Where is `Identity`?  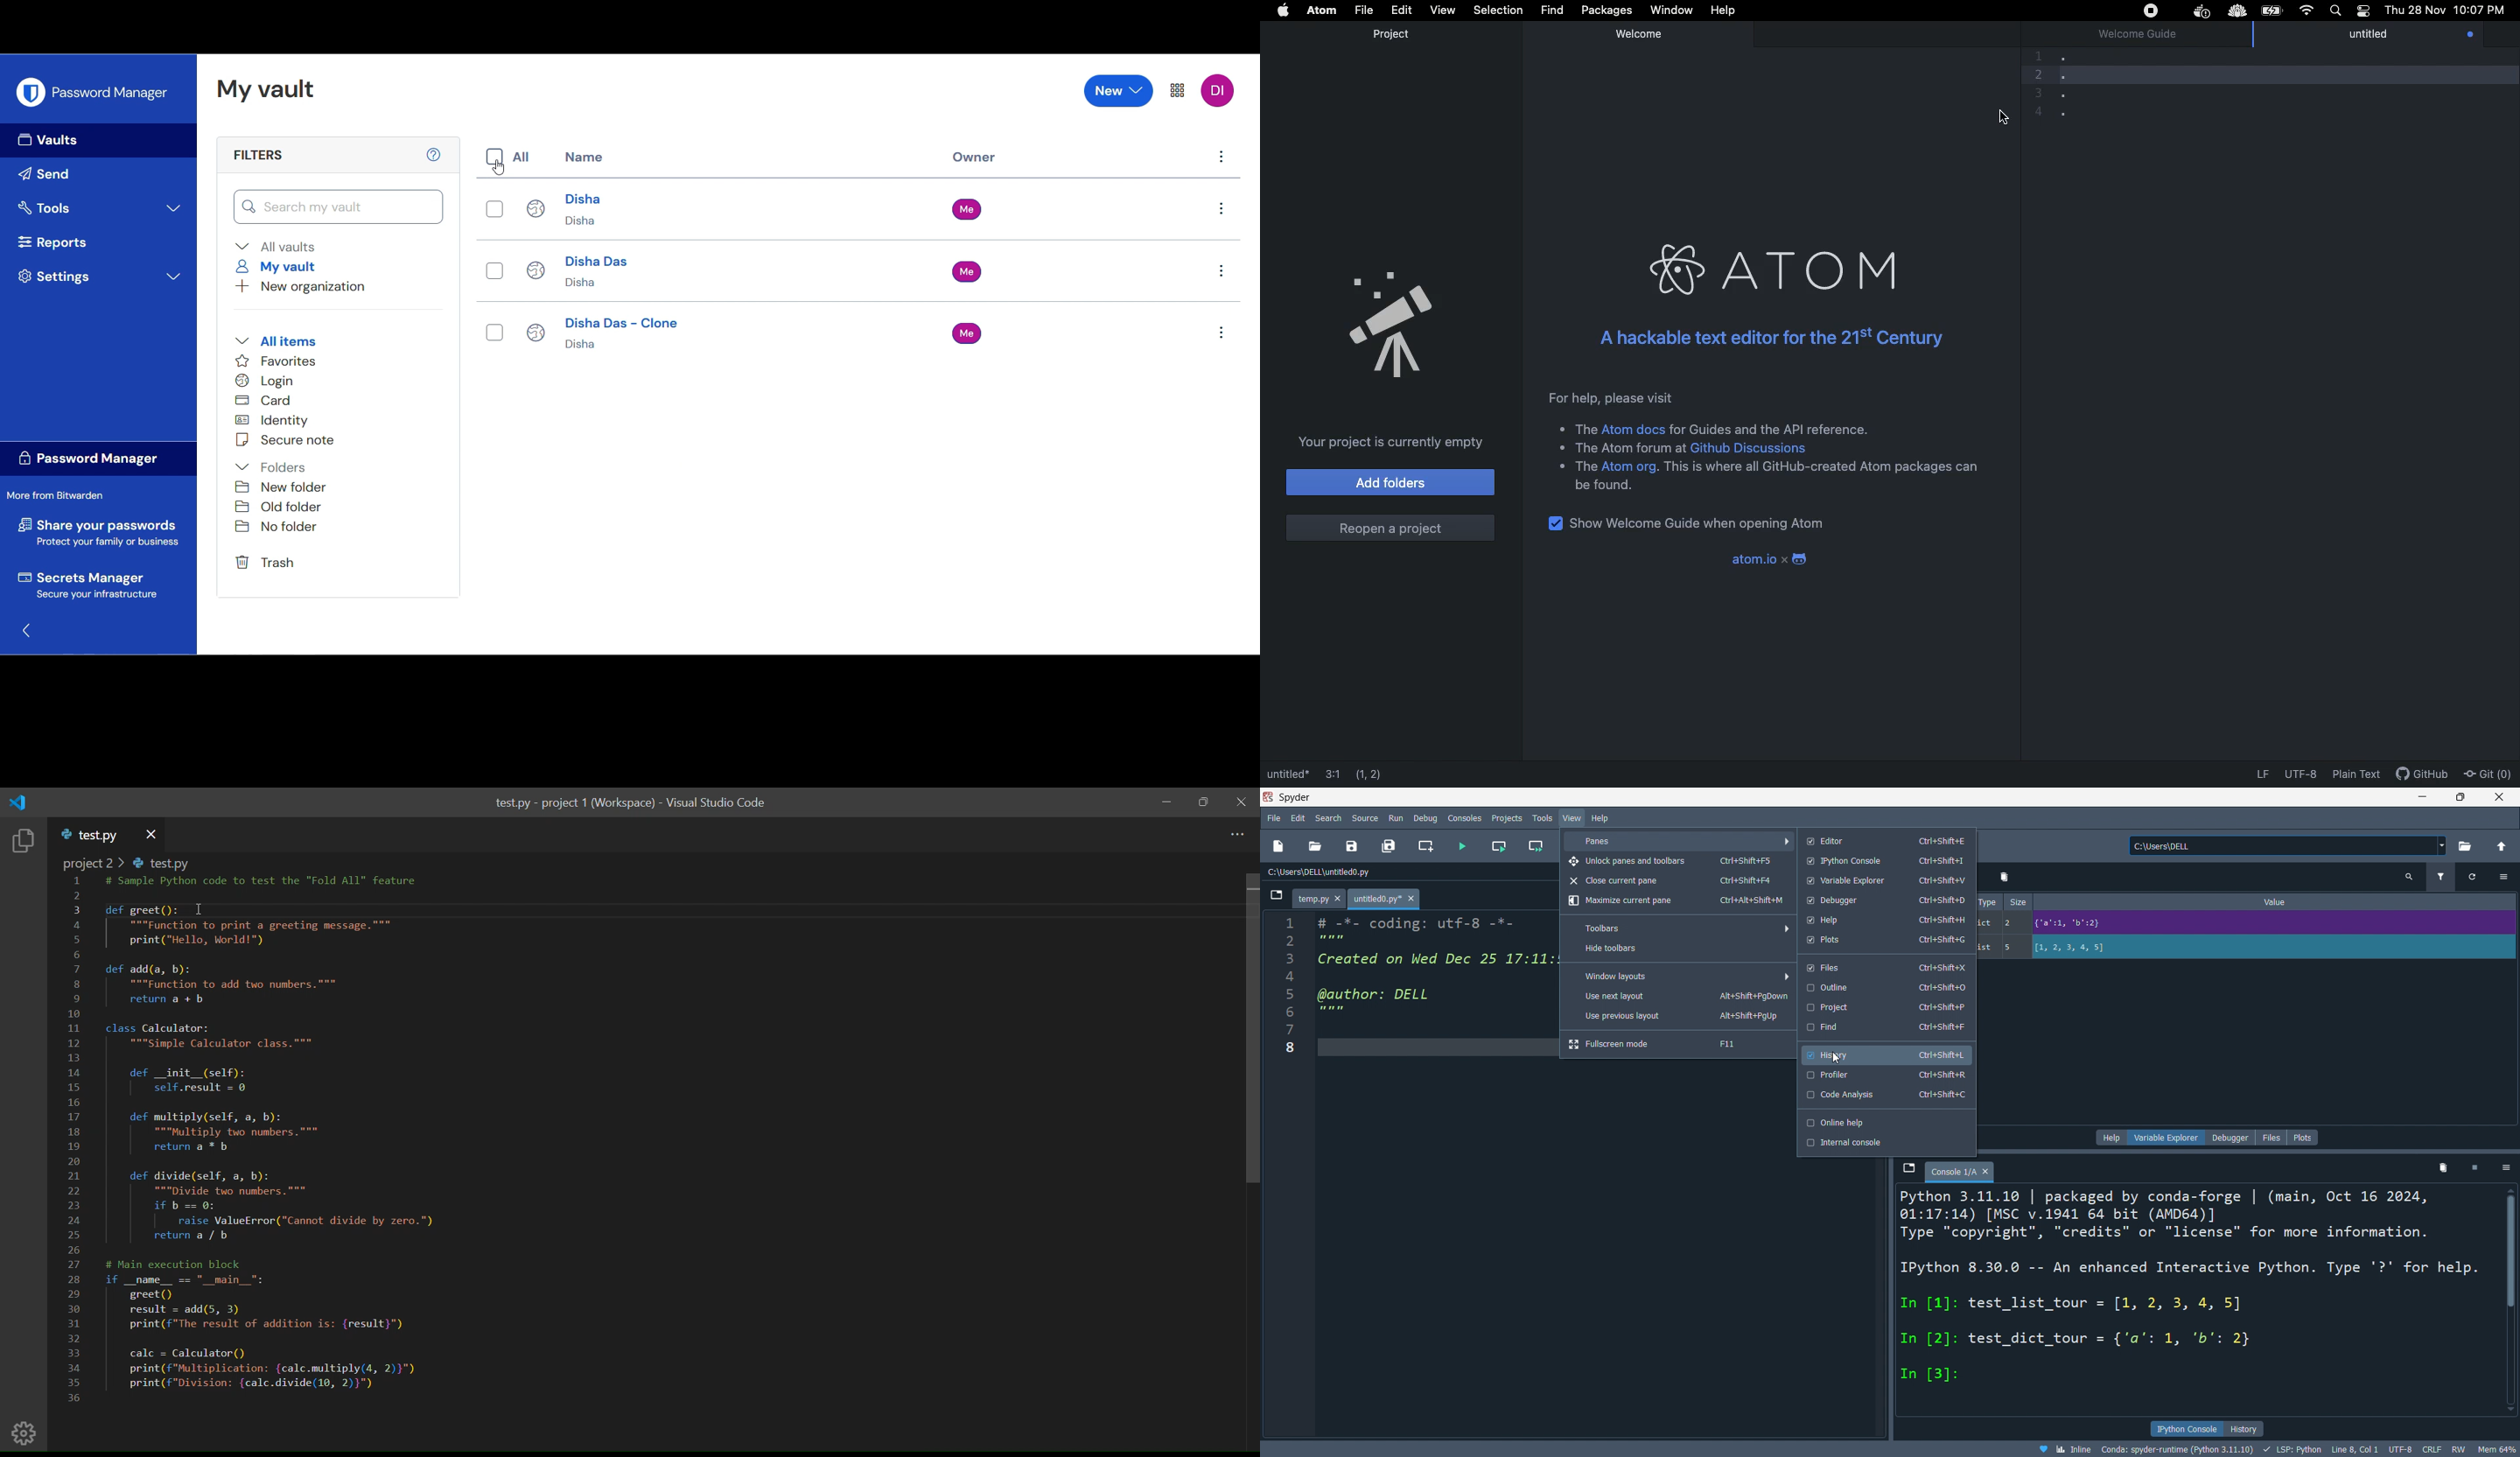
Identity is located at coordinates (280, 421).